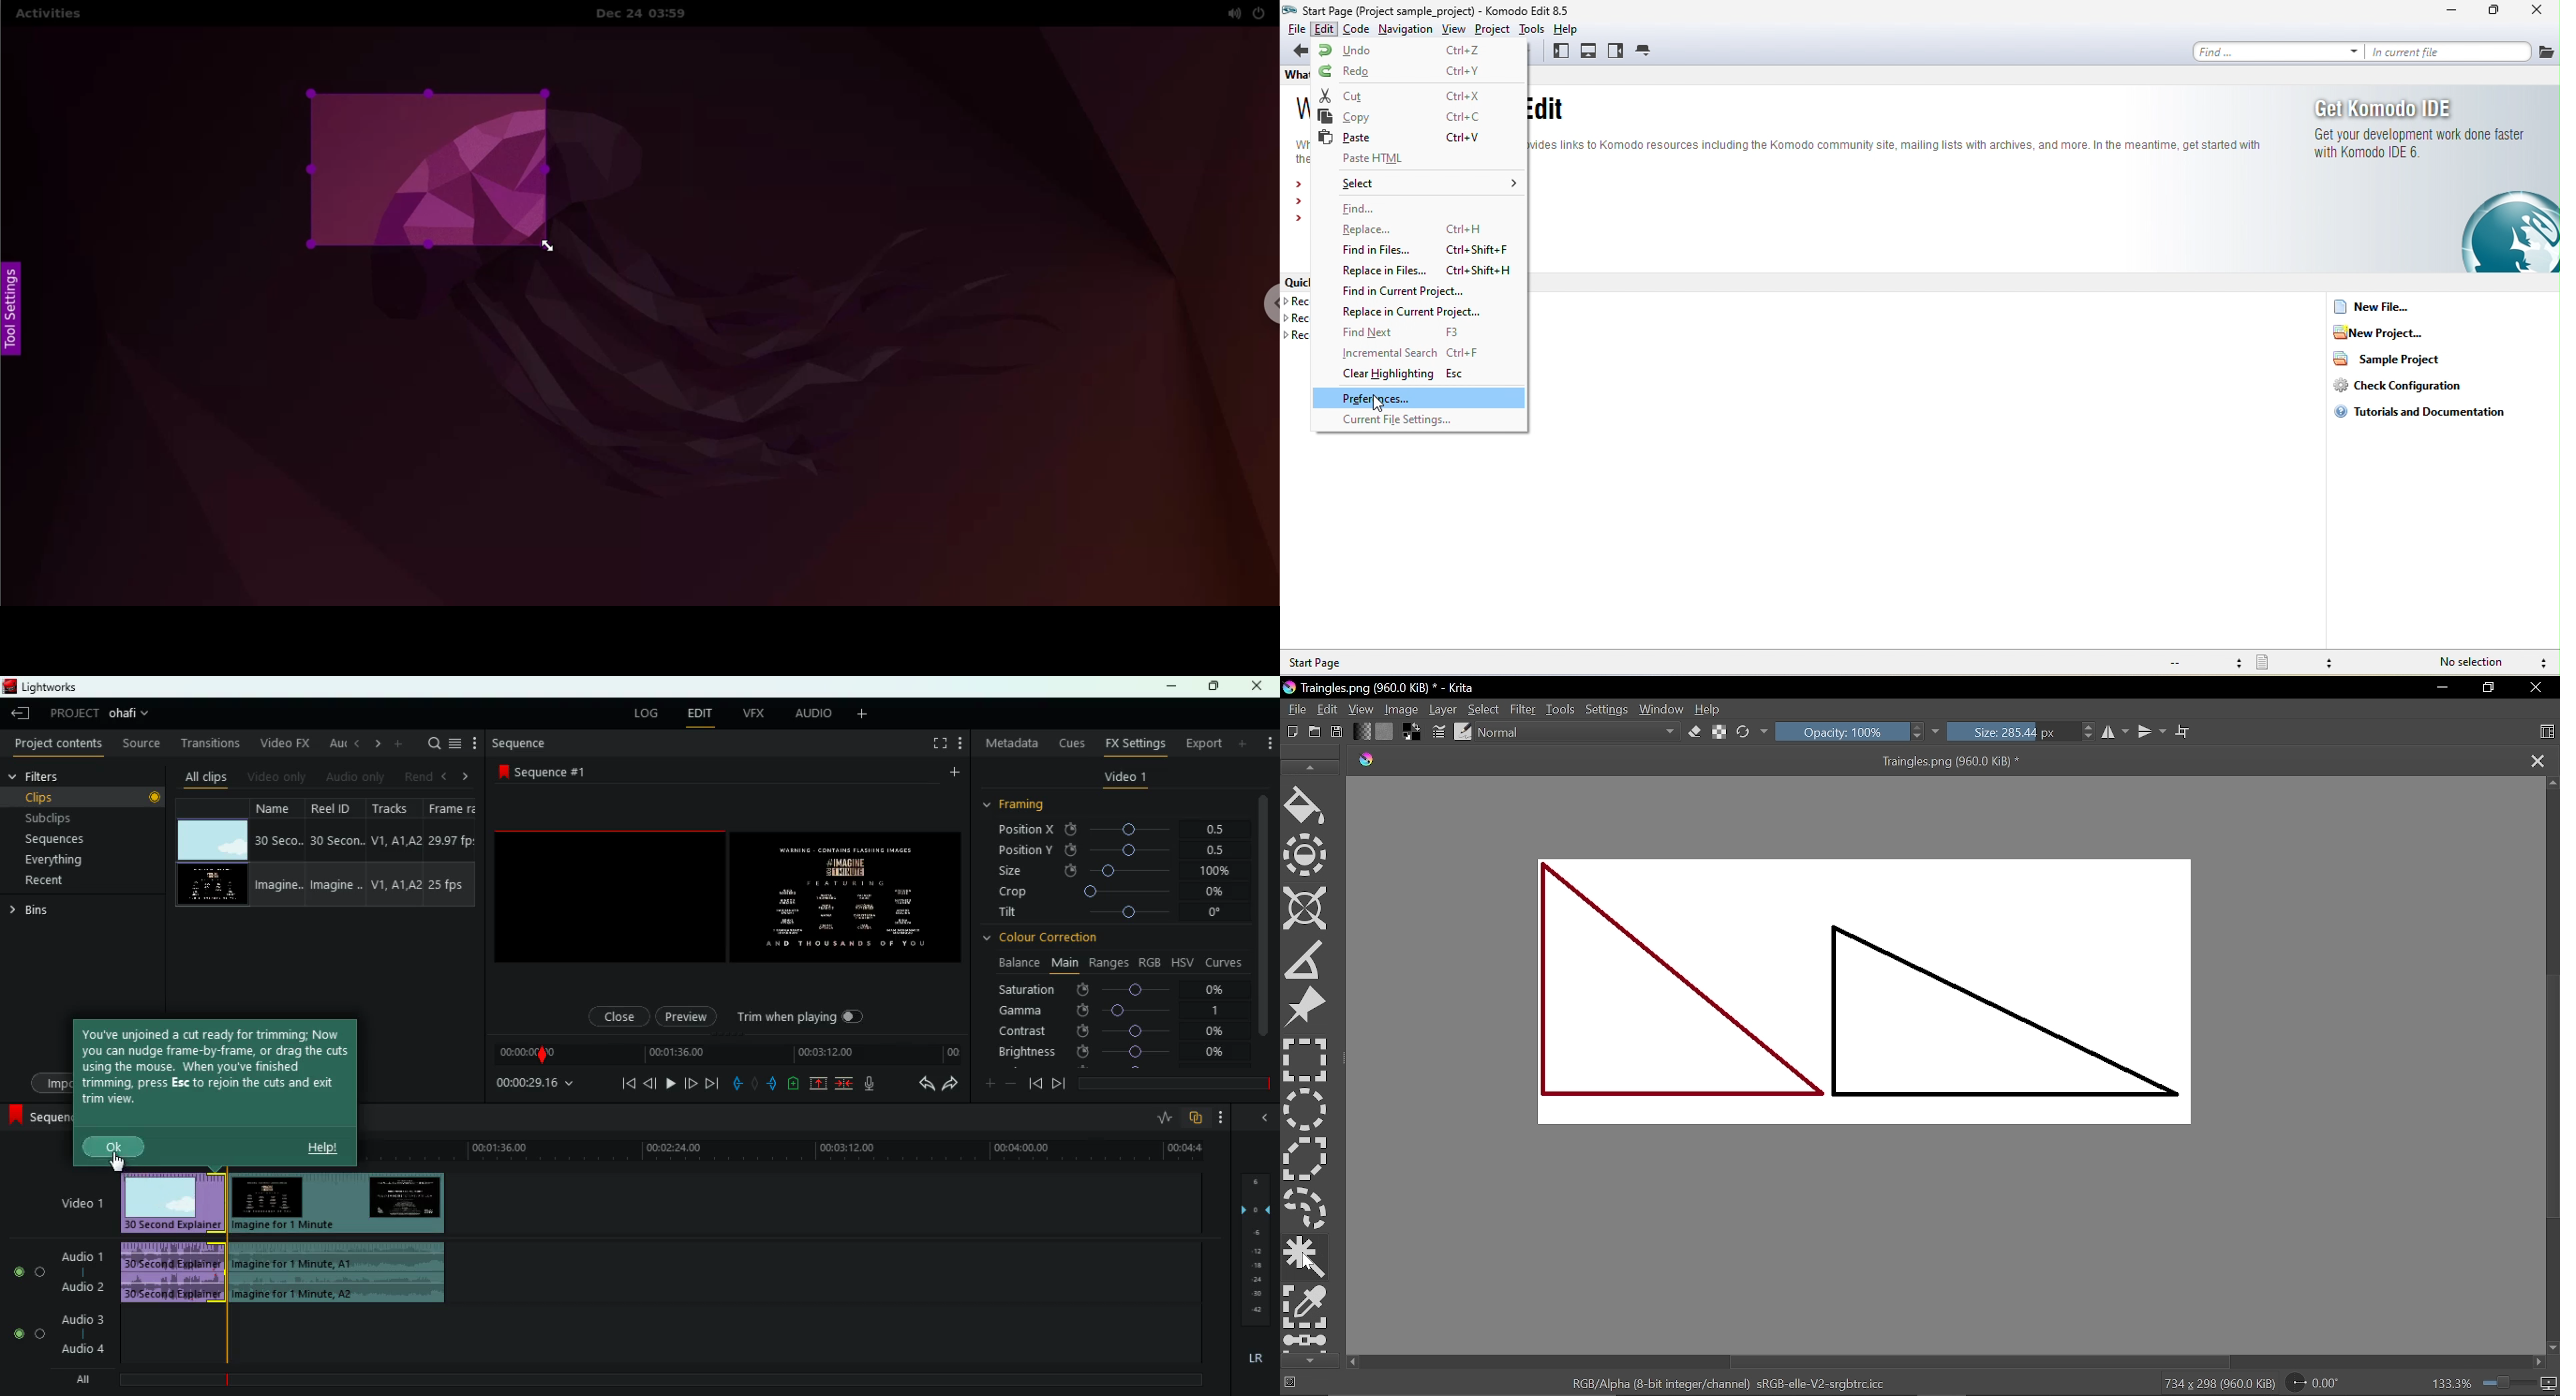 This screenshot has width=2576, height=1400. What do you see at coordinates (725, 1054) in the screenshot?
I see `time` at bounding box center [725, 1054].